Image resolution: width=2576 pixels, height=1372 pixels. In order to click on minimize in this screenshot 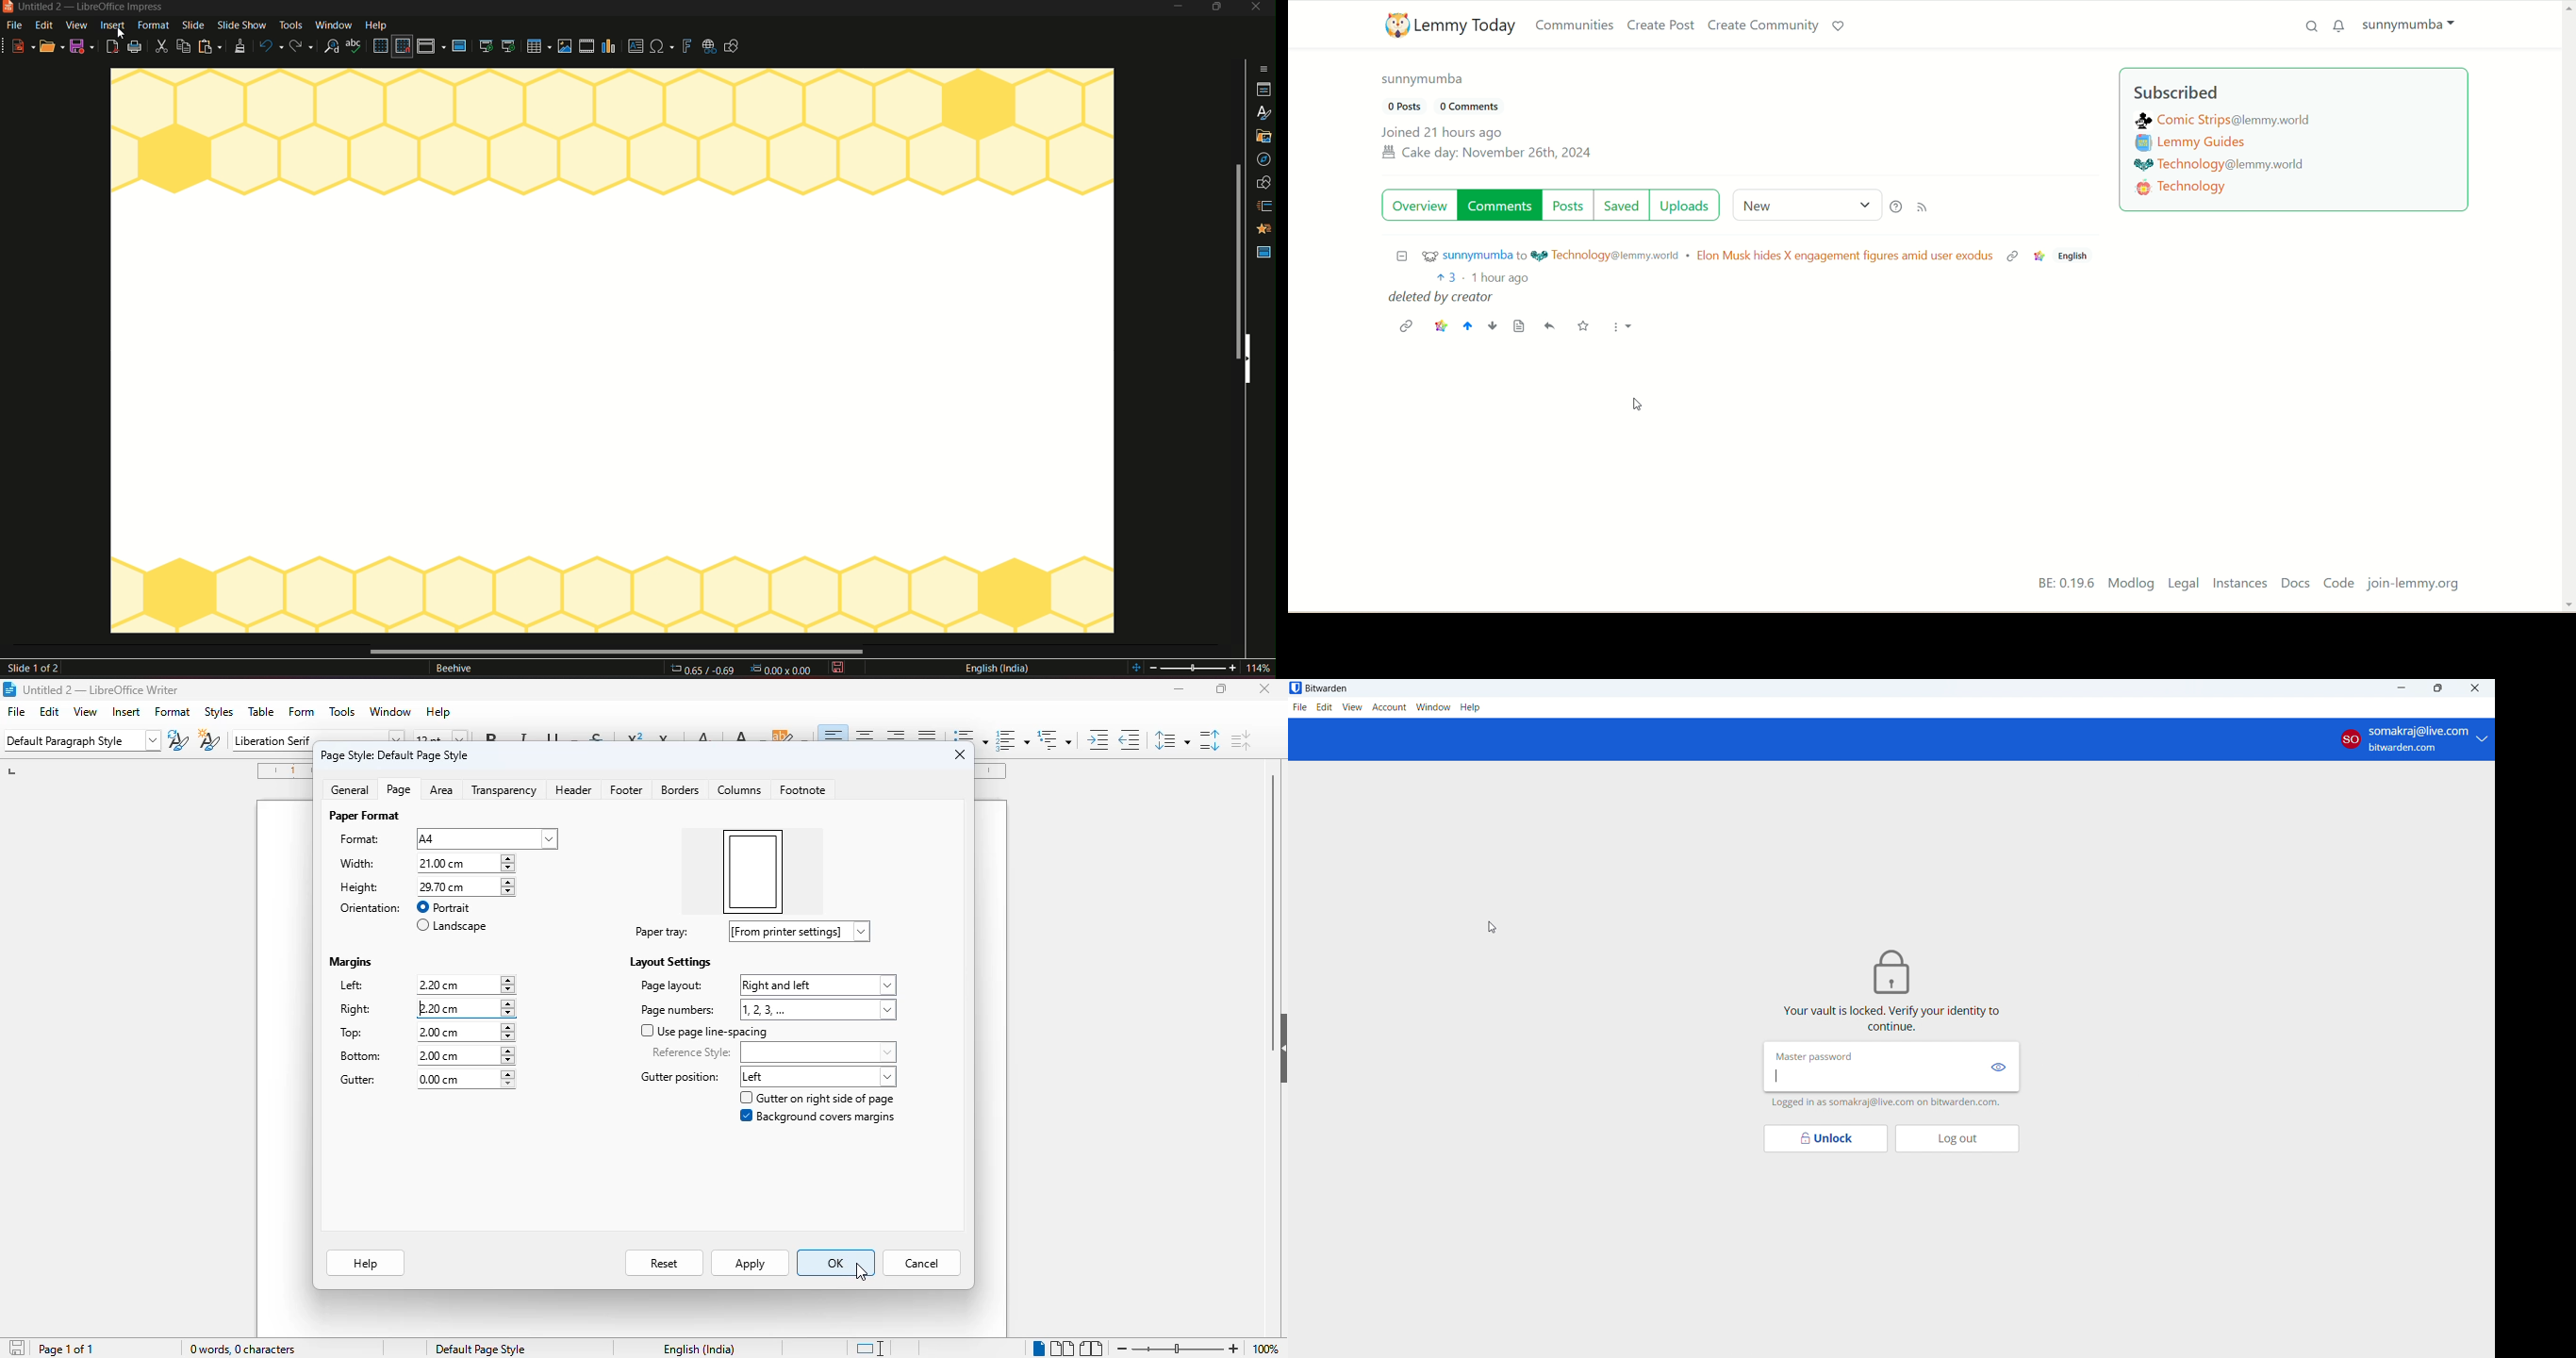, I will do `click(1177, 8)`.